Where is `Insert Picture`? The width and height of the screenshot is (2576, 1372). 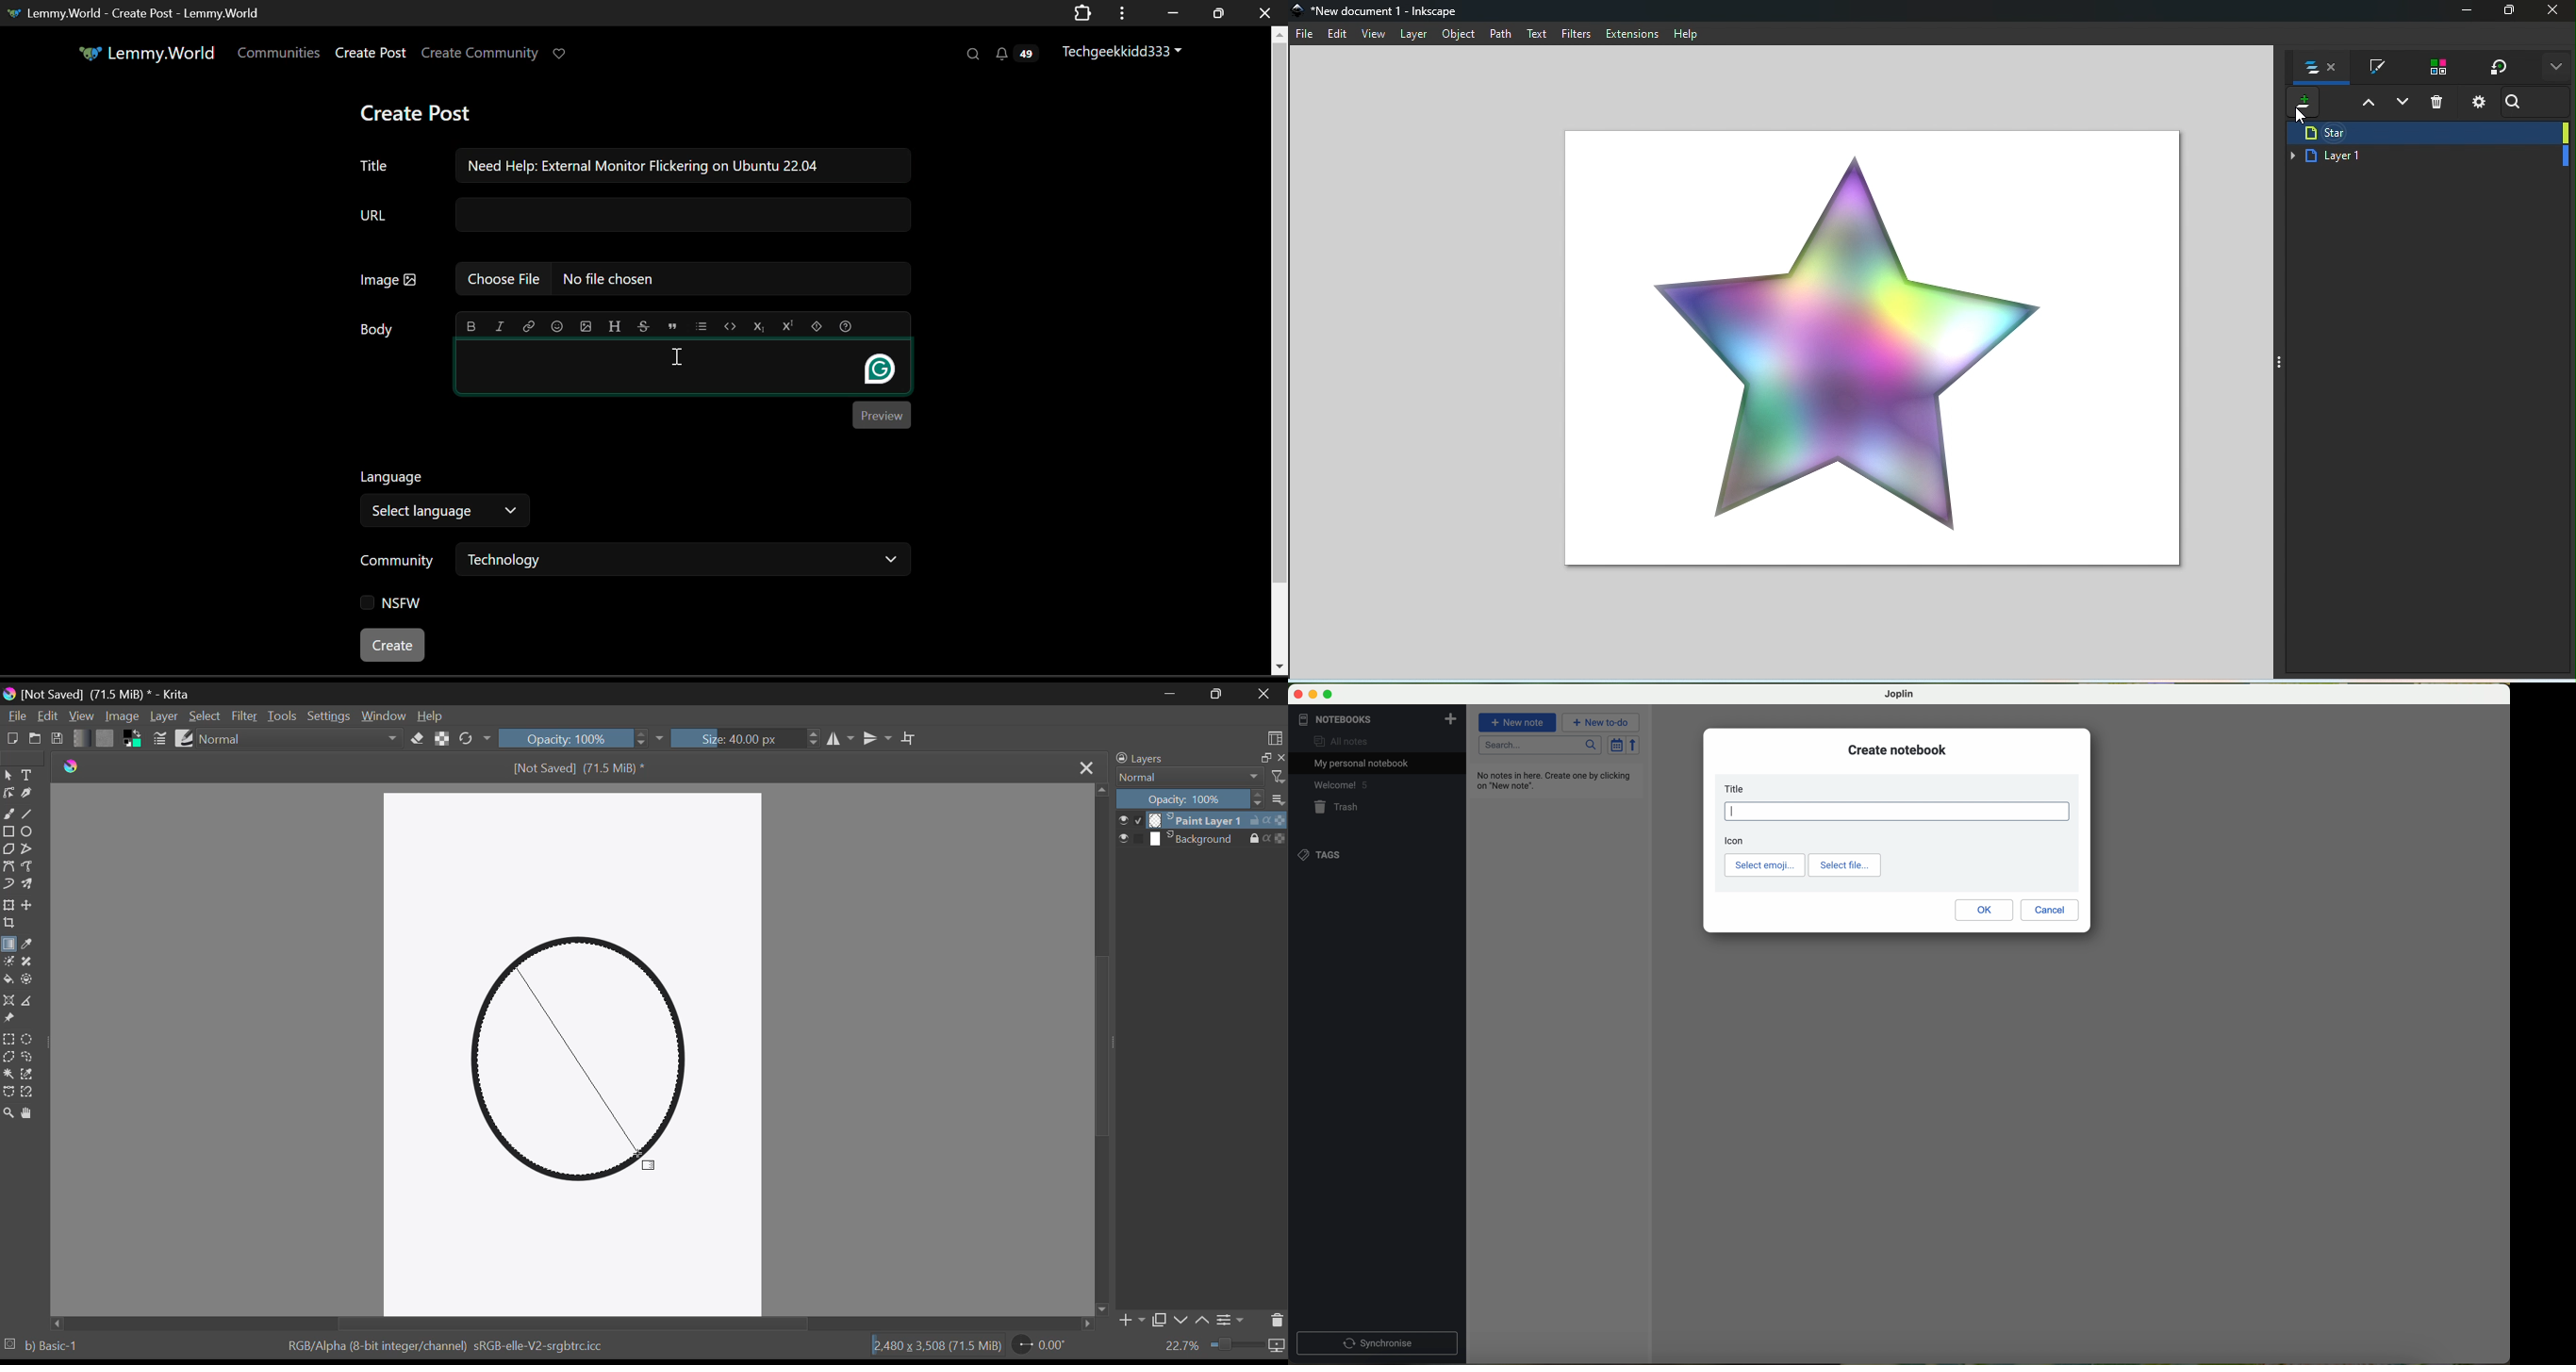
Insert Picture is located at coordinates (586, 328).